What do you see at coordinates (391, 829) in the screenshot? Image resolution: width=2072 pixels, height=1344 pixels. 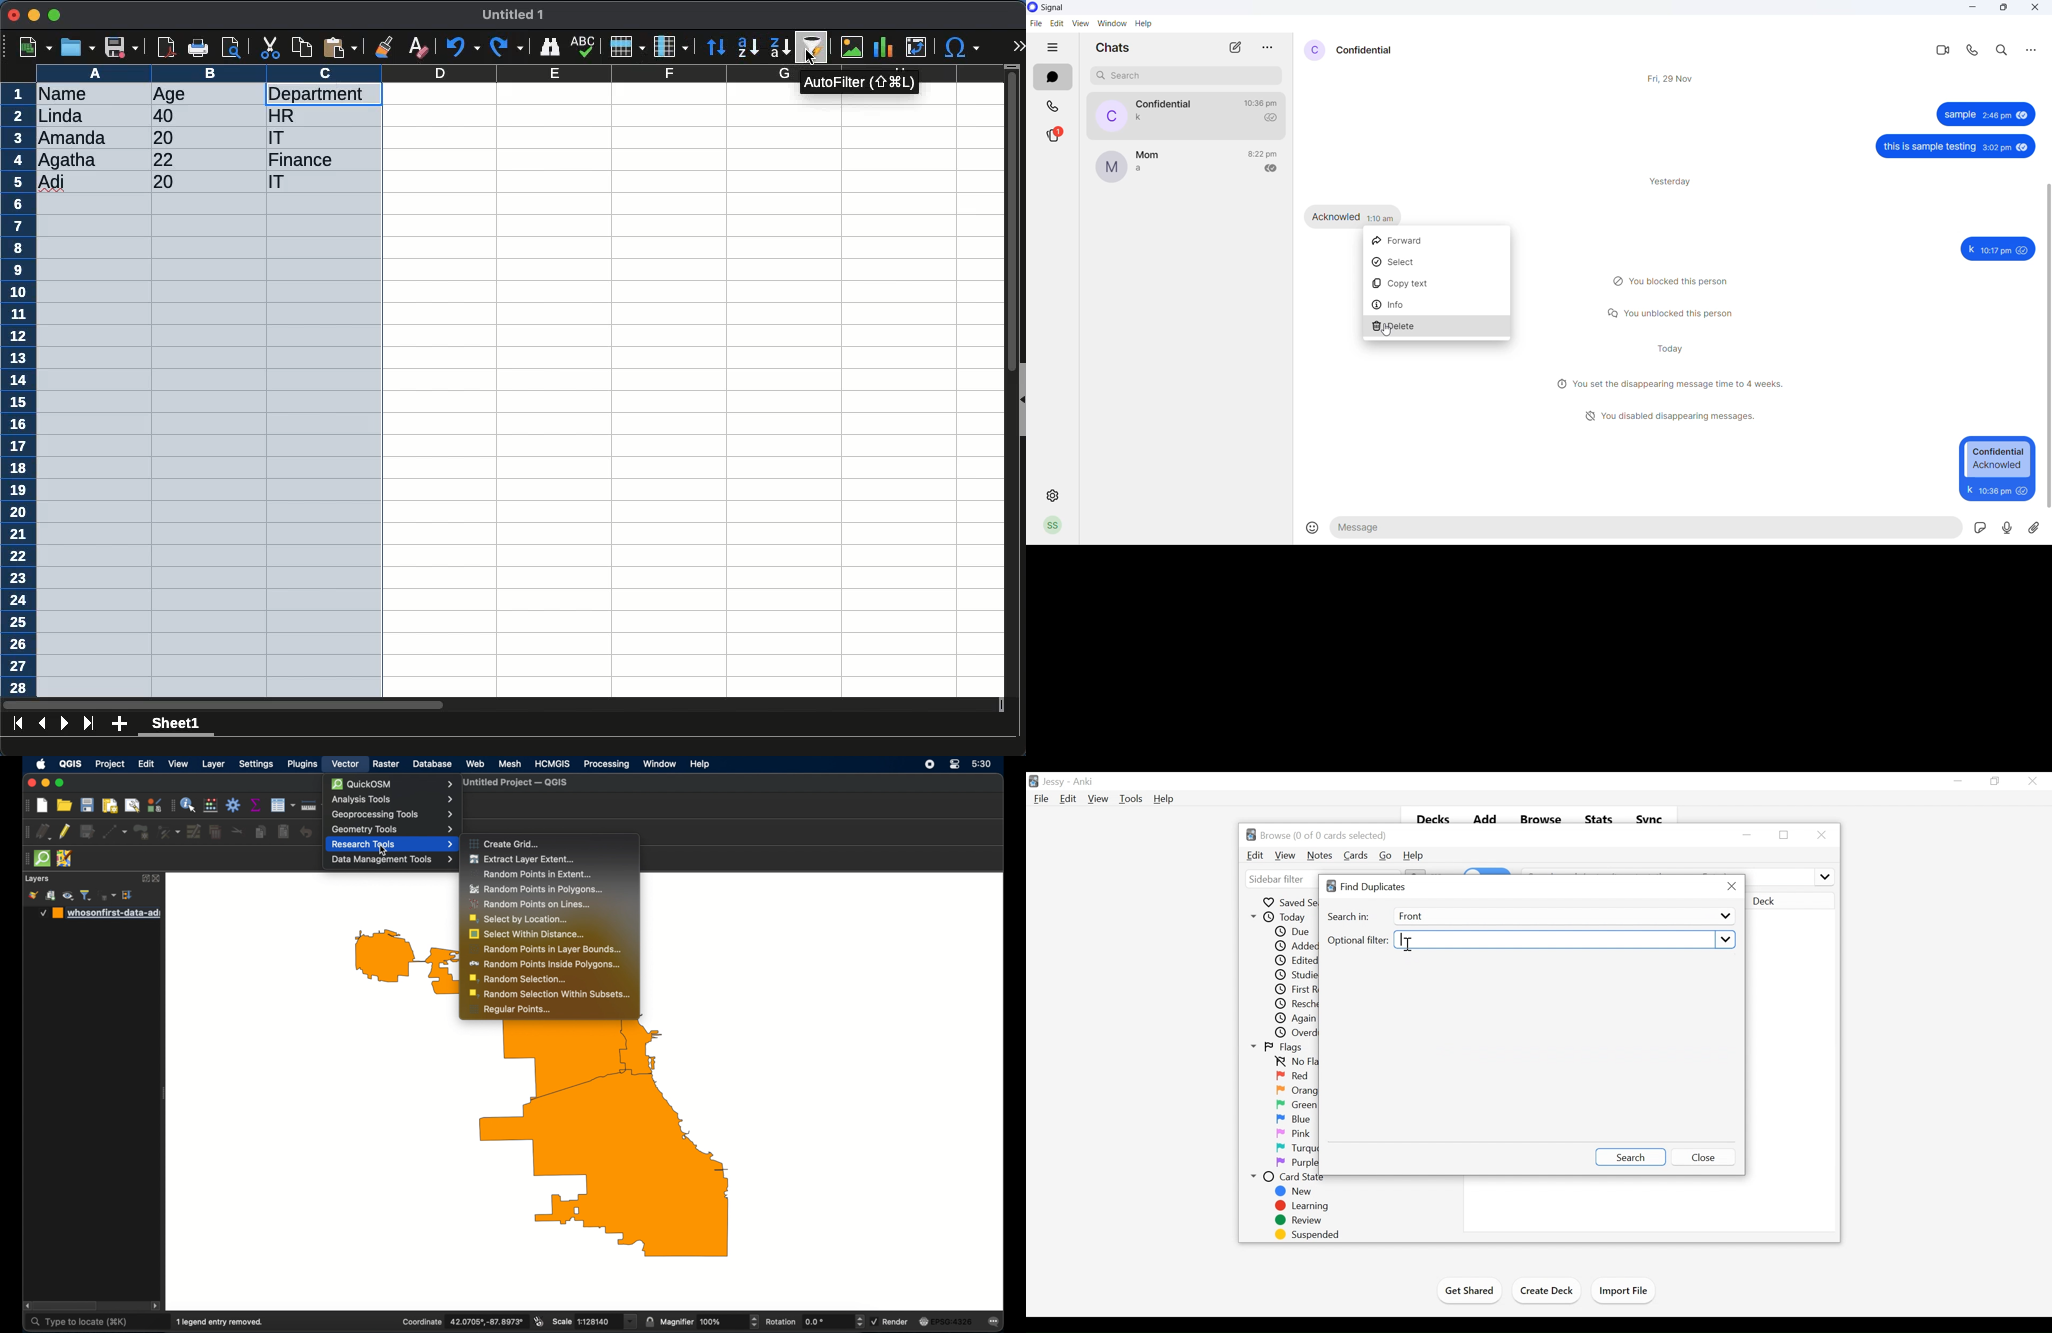 I see `geometry tools menu` at bounding box center [391, 829].